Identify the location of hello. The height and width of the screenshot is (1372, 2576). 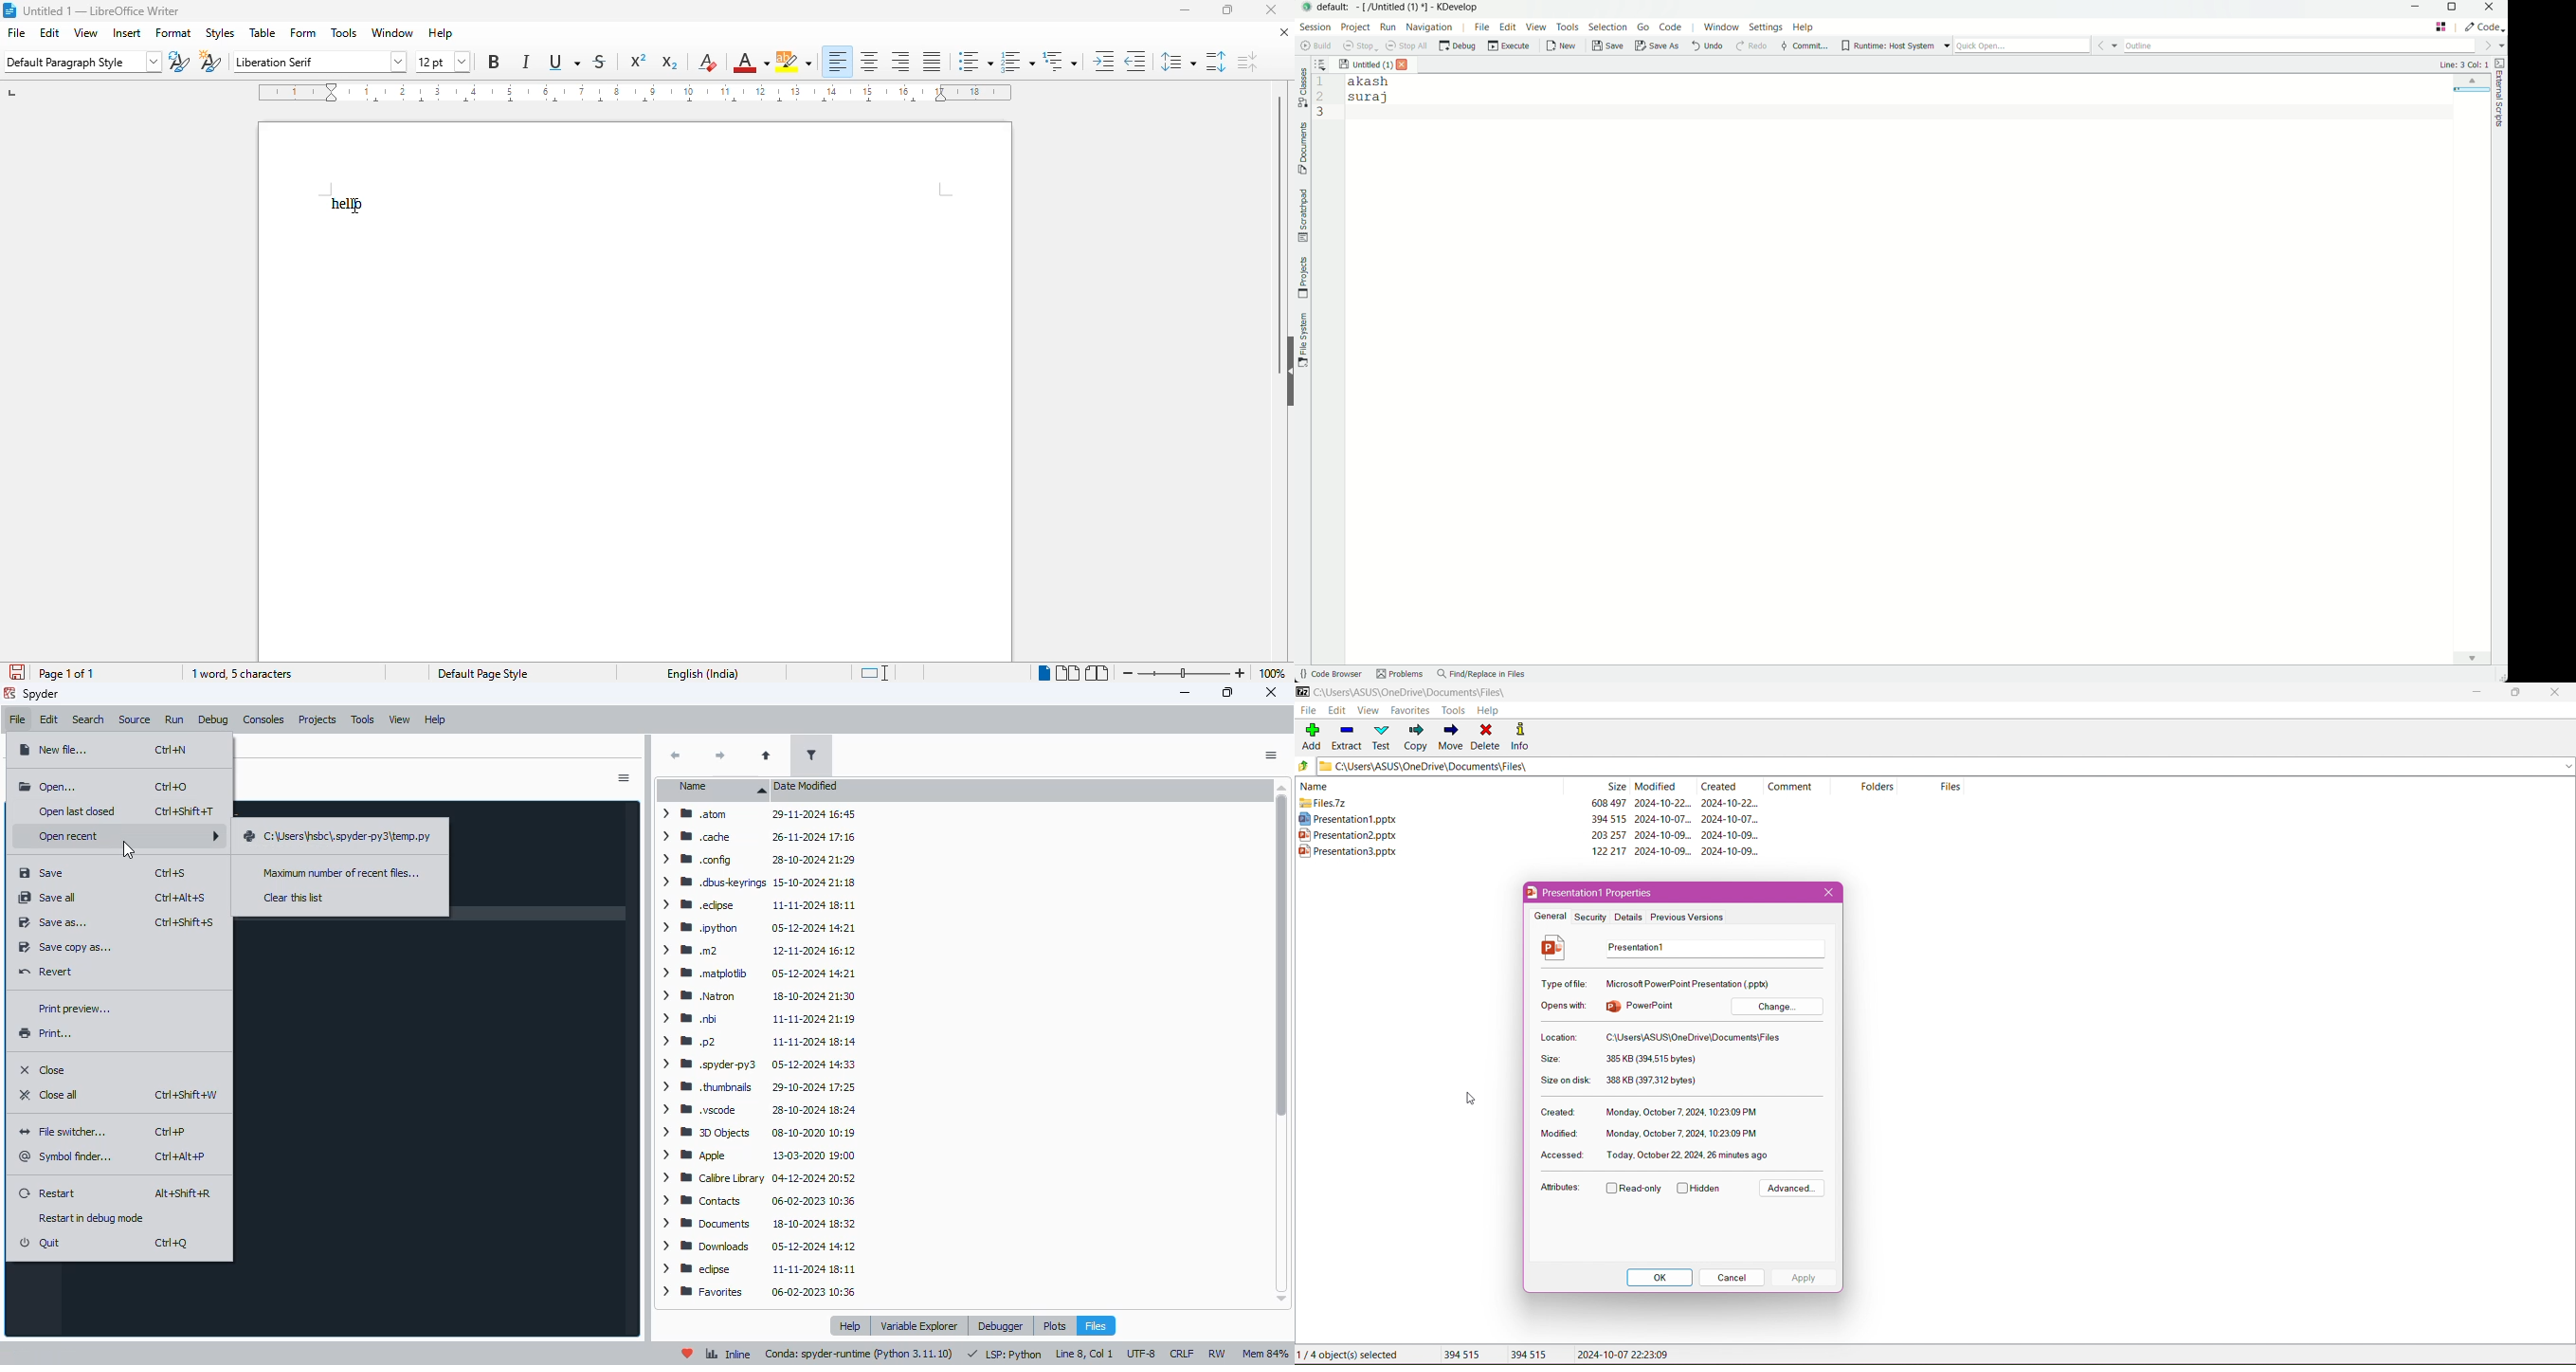
(346, 203).